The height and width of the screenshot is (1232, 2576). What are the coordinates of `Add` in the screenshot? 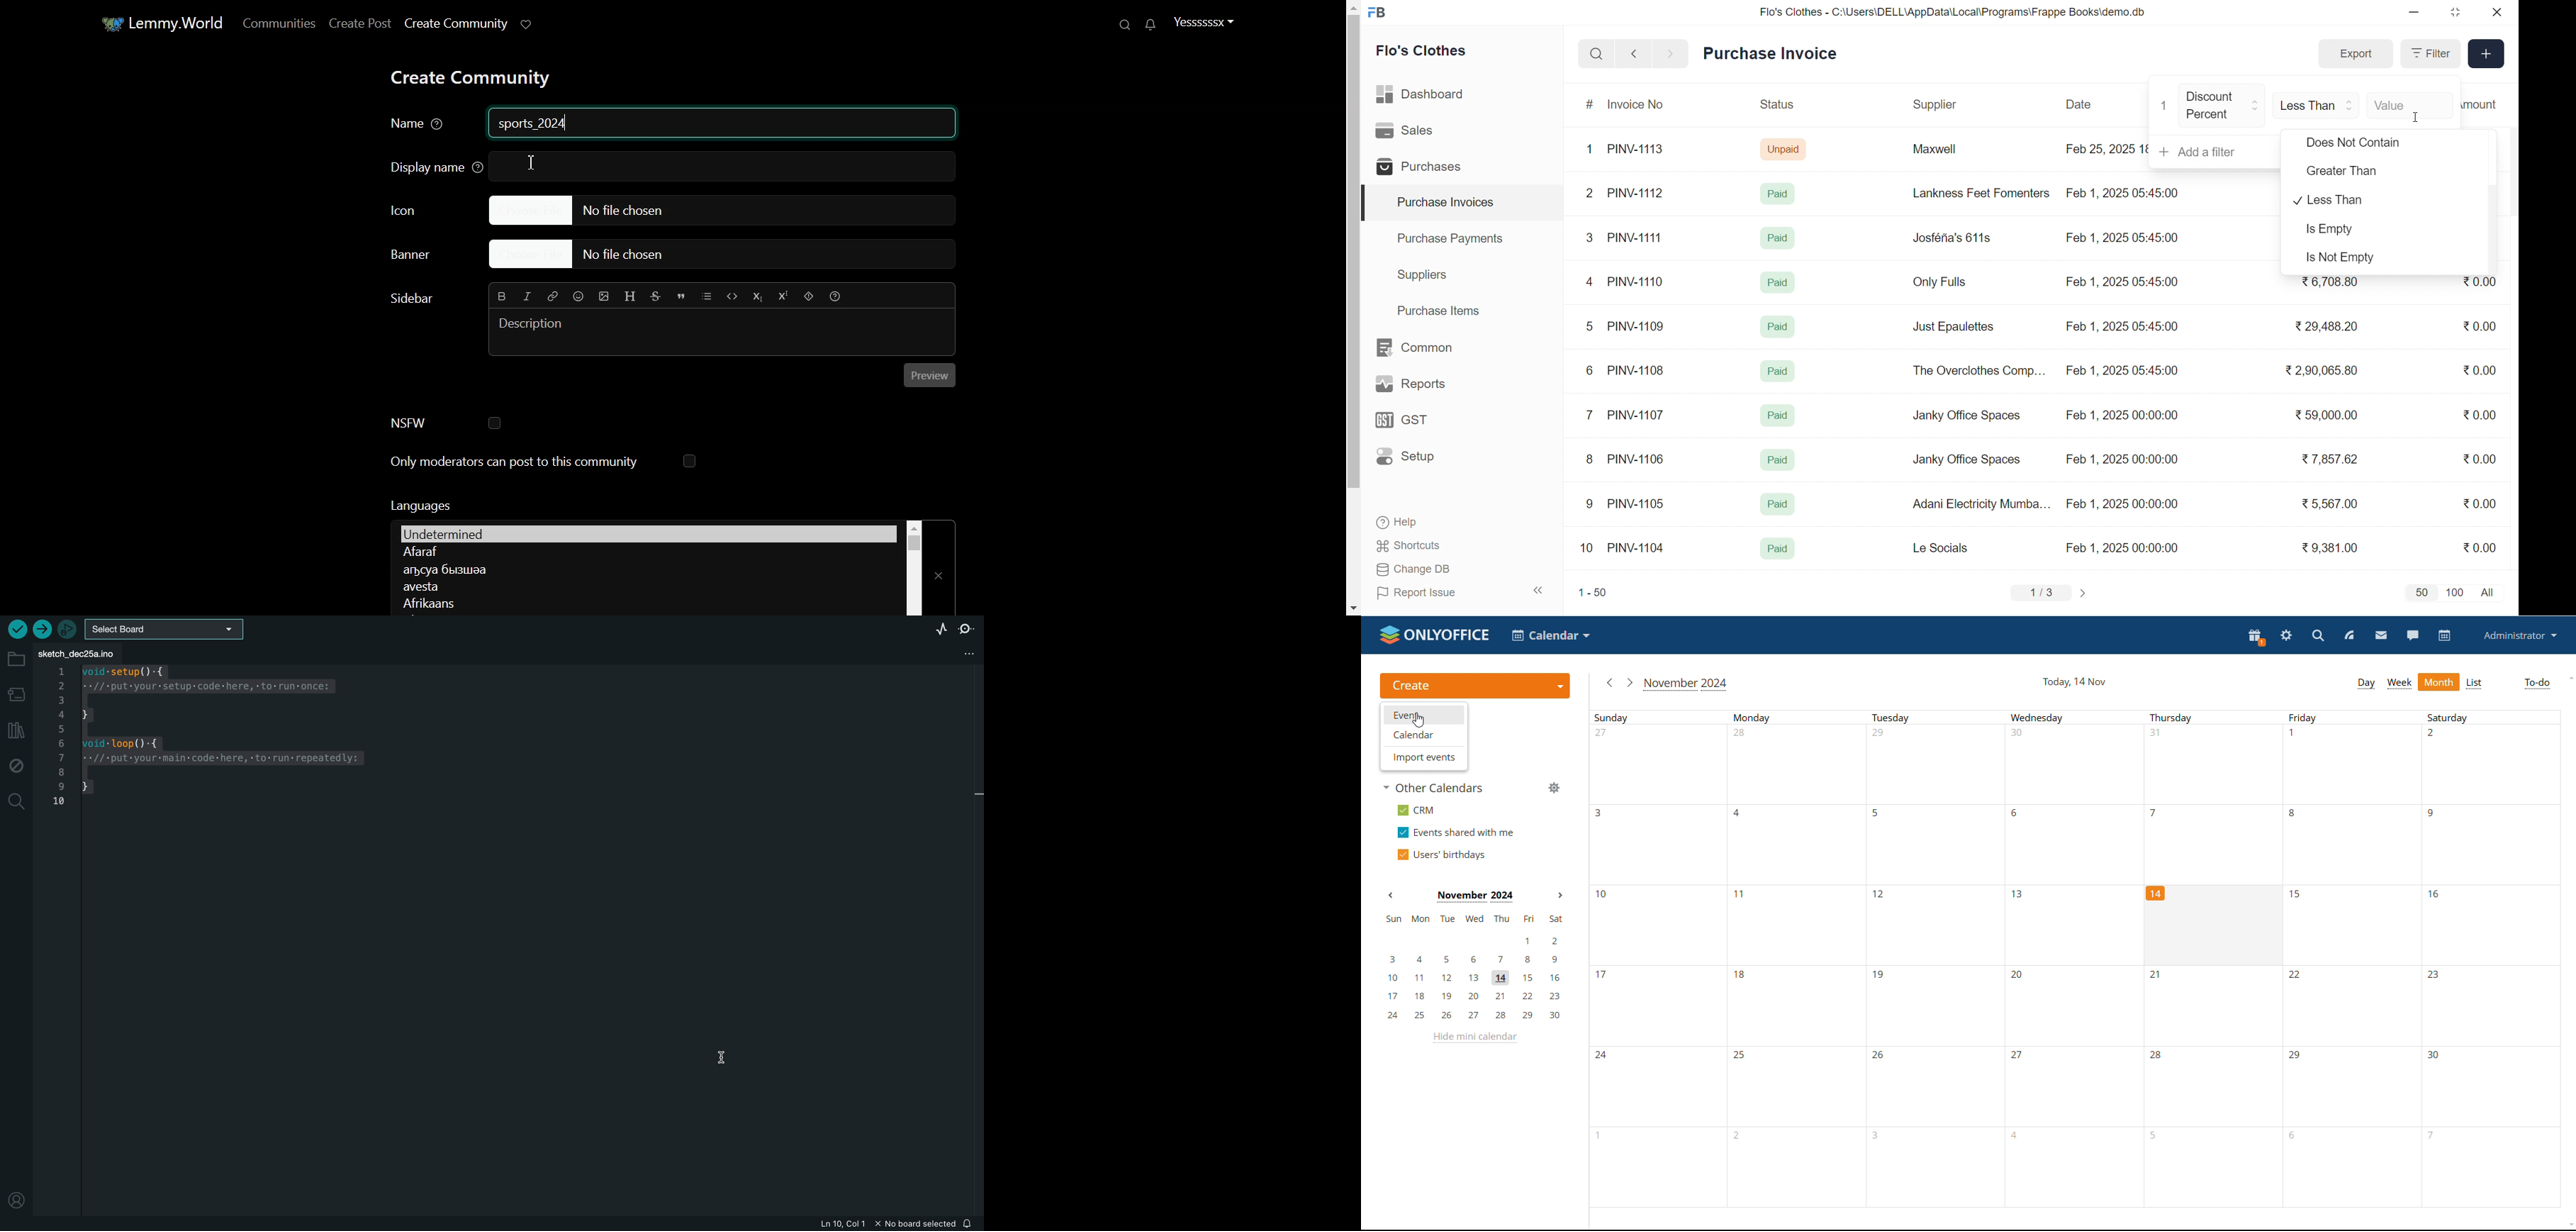 It's located at (2487, 54).